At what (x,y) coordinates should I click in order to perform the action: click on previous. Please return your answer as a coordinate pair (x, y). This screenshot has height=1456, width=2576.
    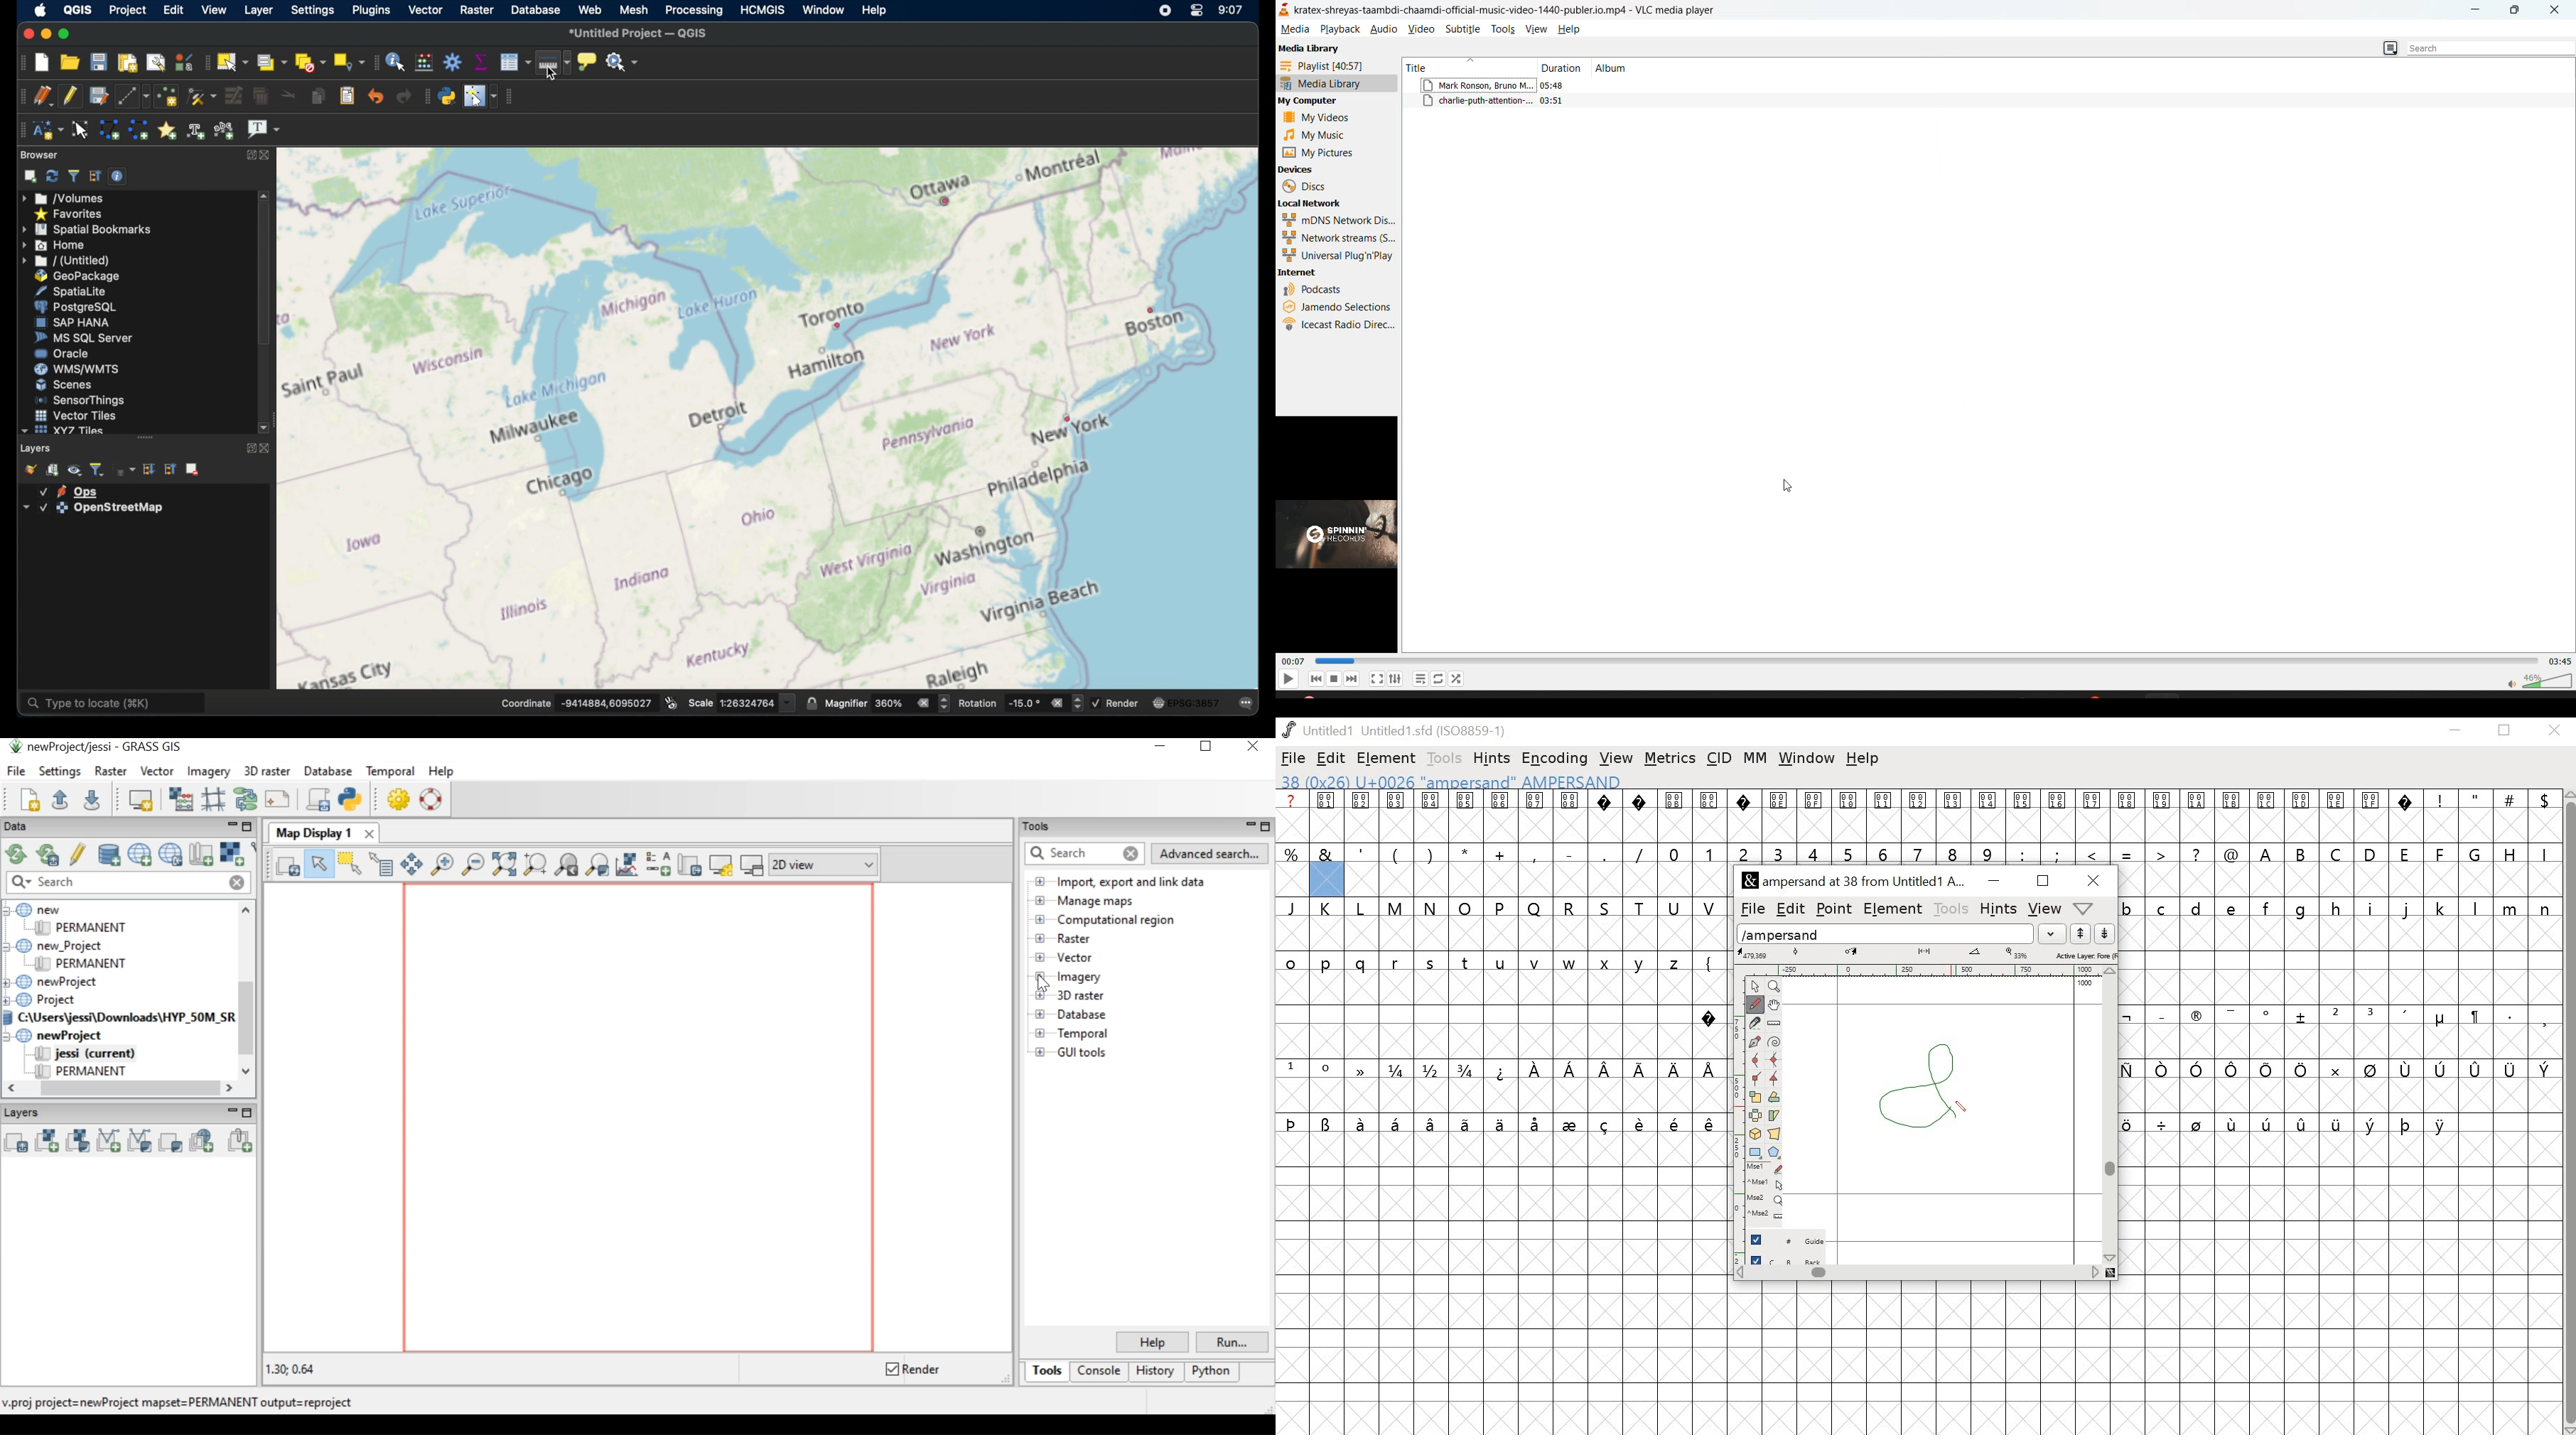
    Looking at the image, I should click on (1316, 679).